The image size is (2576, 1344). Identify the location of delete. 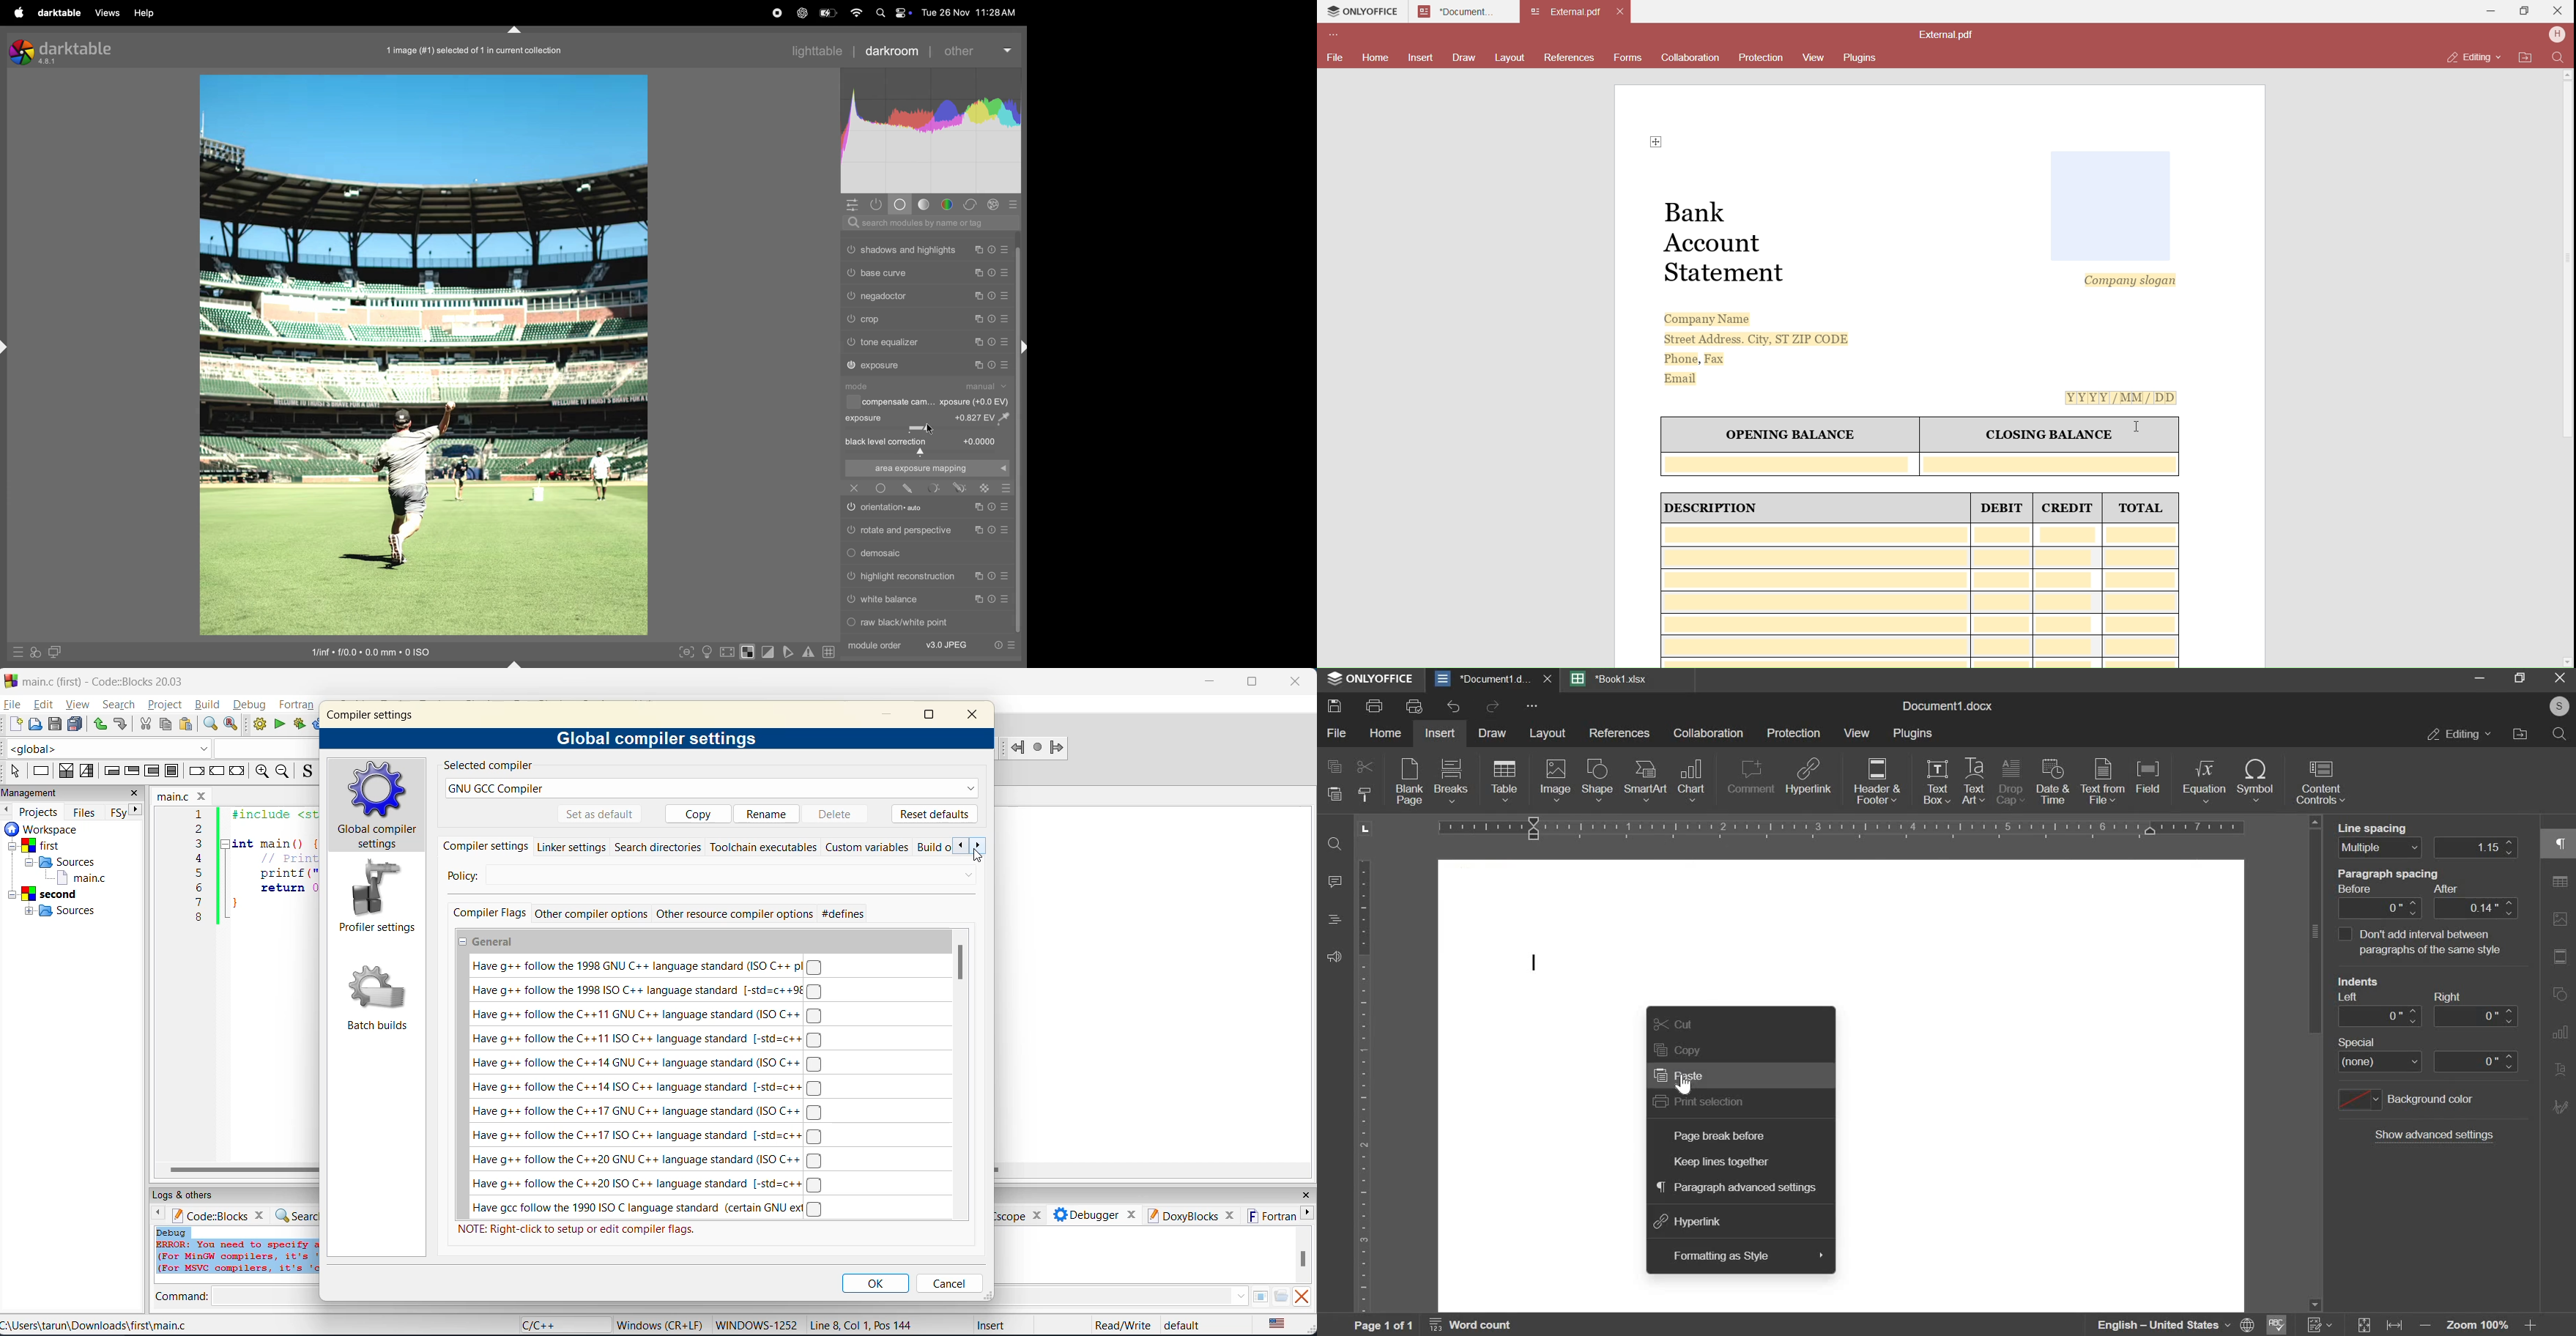
(841, 813).